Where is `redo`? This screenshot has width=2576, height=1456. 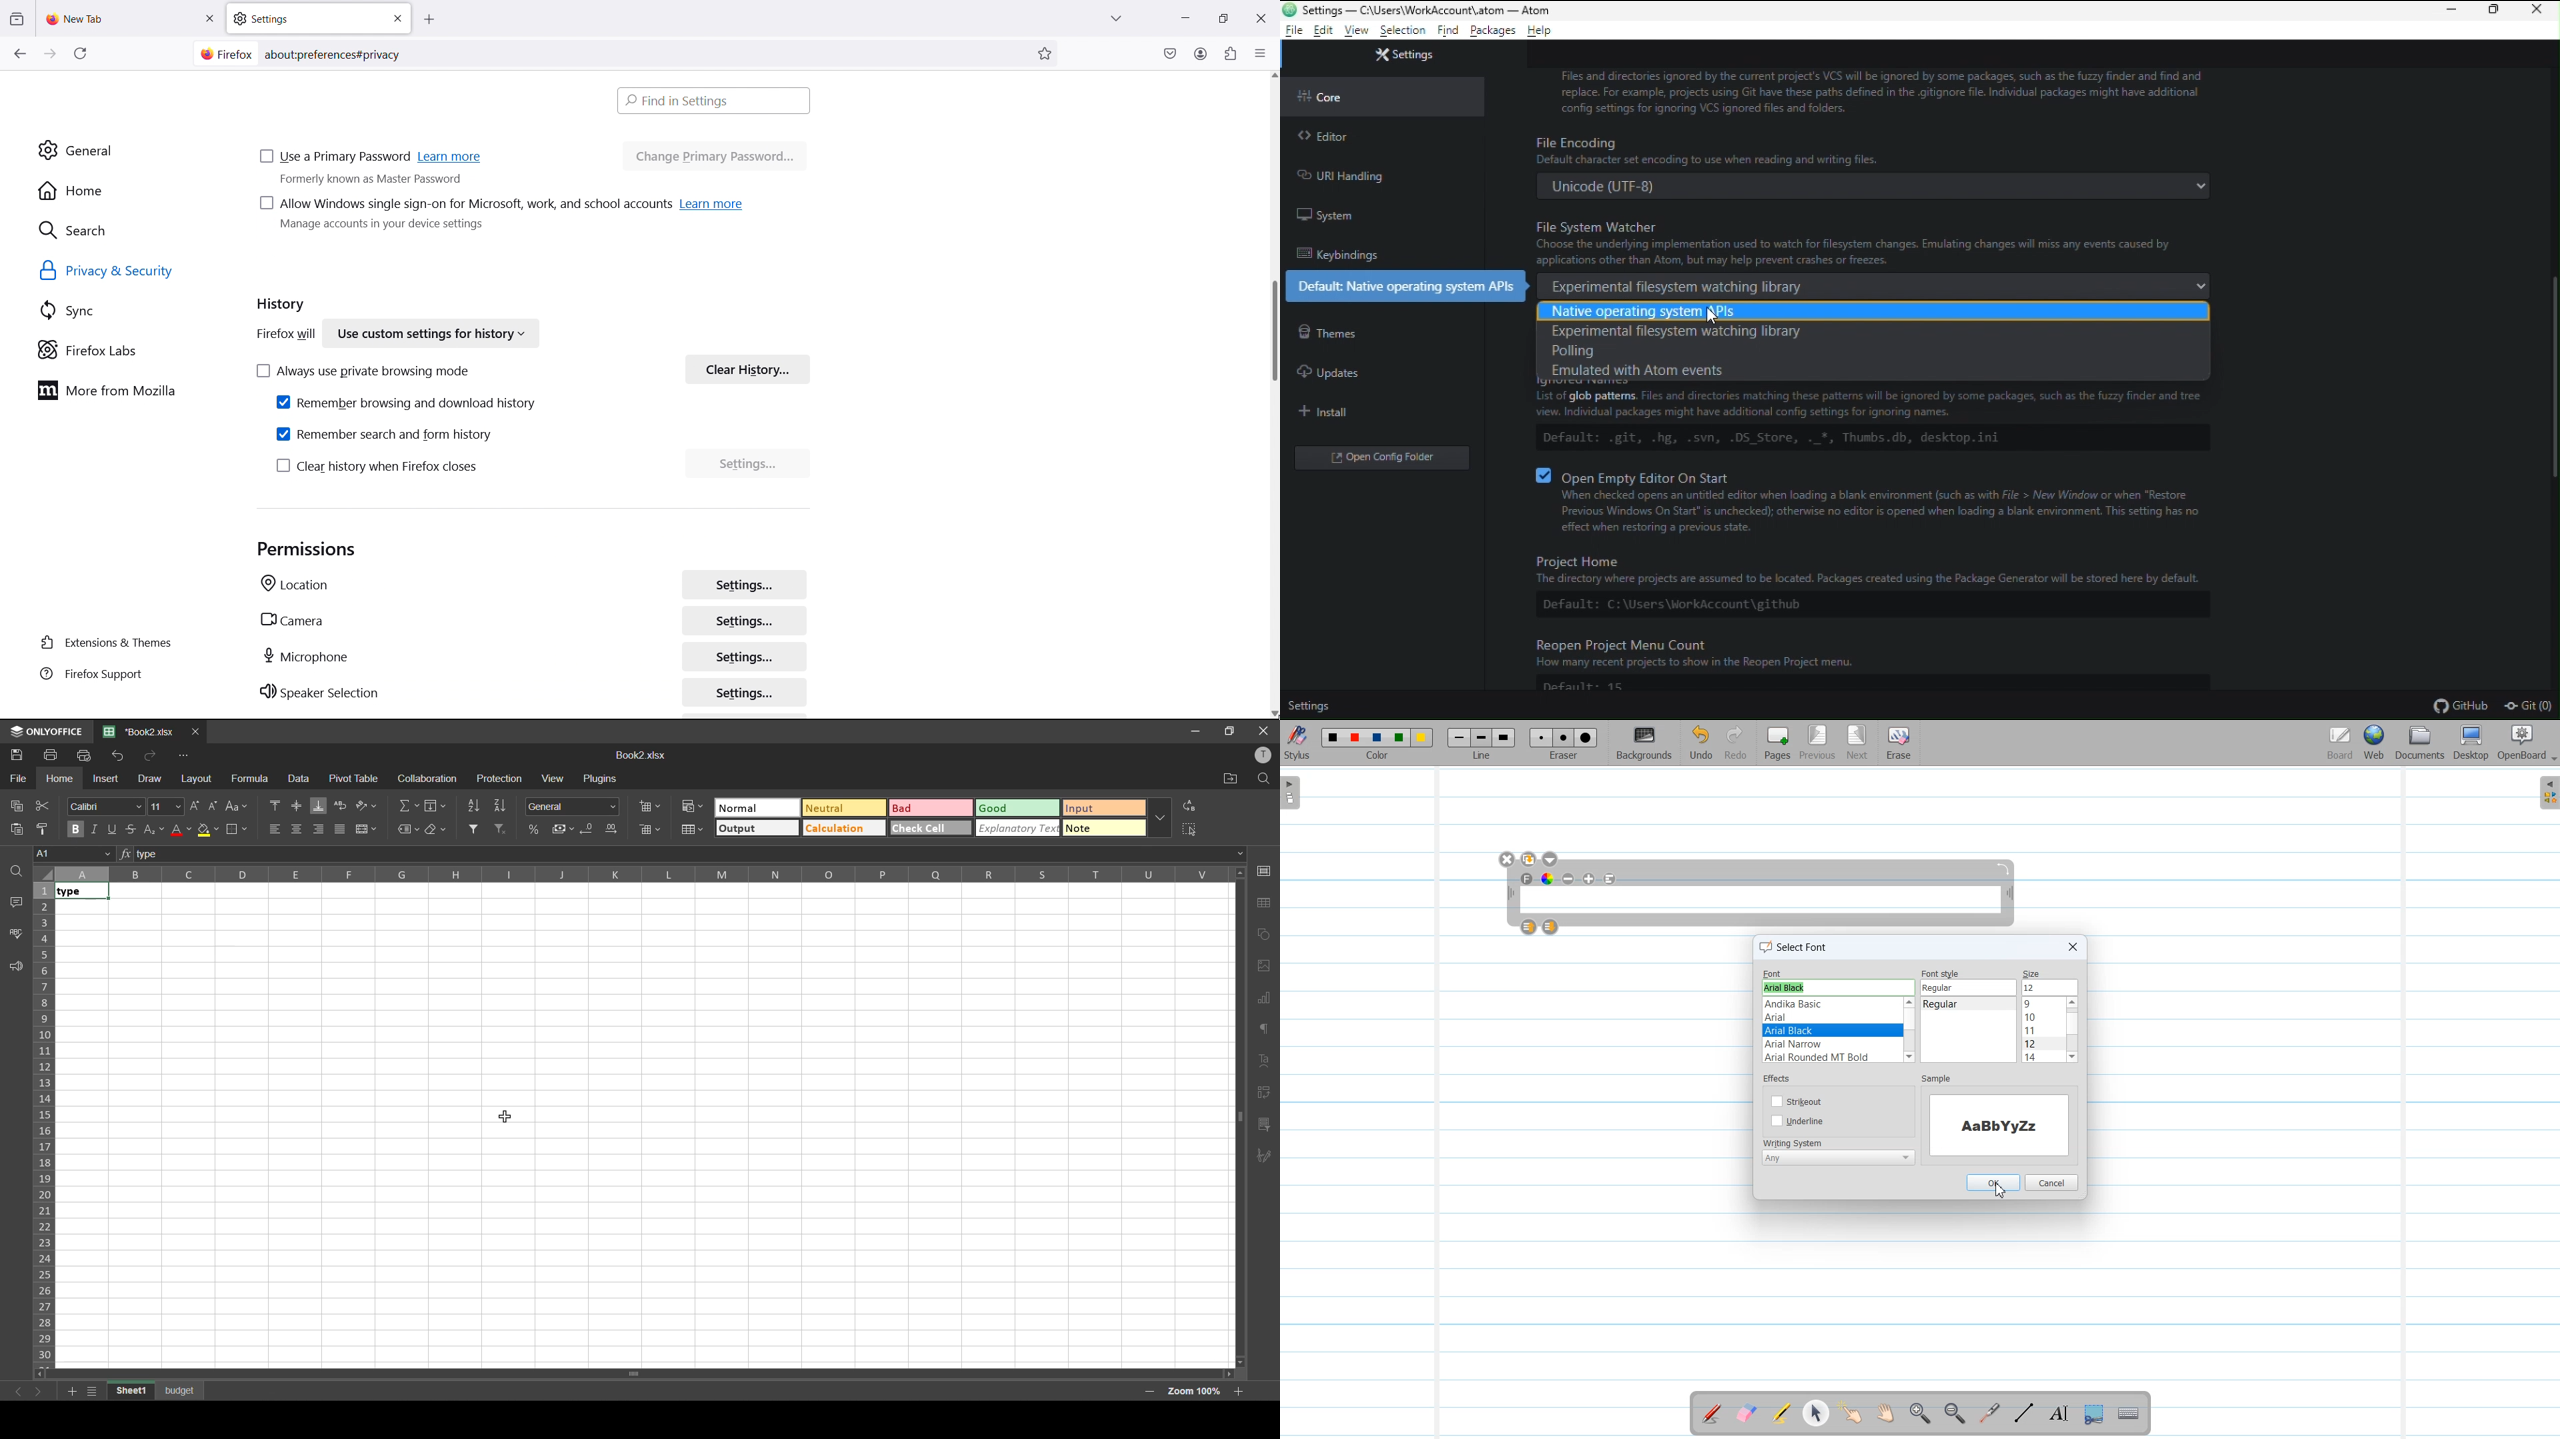
redo is located at coordinates (152, 756).